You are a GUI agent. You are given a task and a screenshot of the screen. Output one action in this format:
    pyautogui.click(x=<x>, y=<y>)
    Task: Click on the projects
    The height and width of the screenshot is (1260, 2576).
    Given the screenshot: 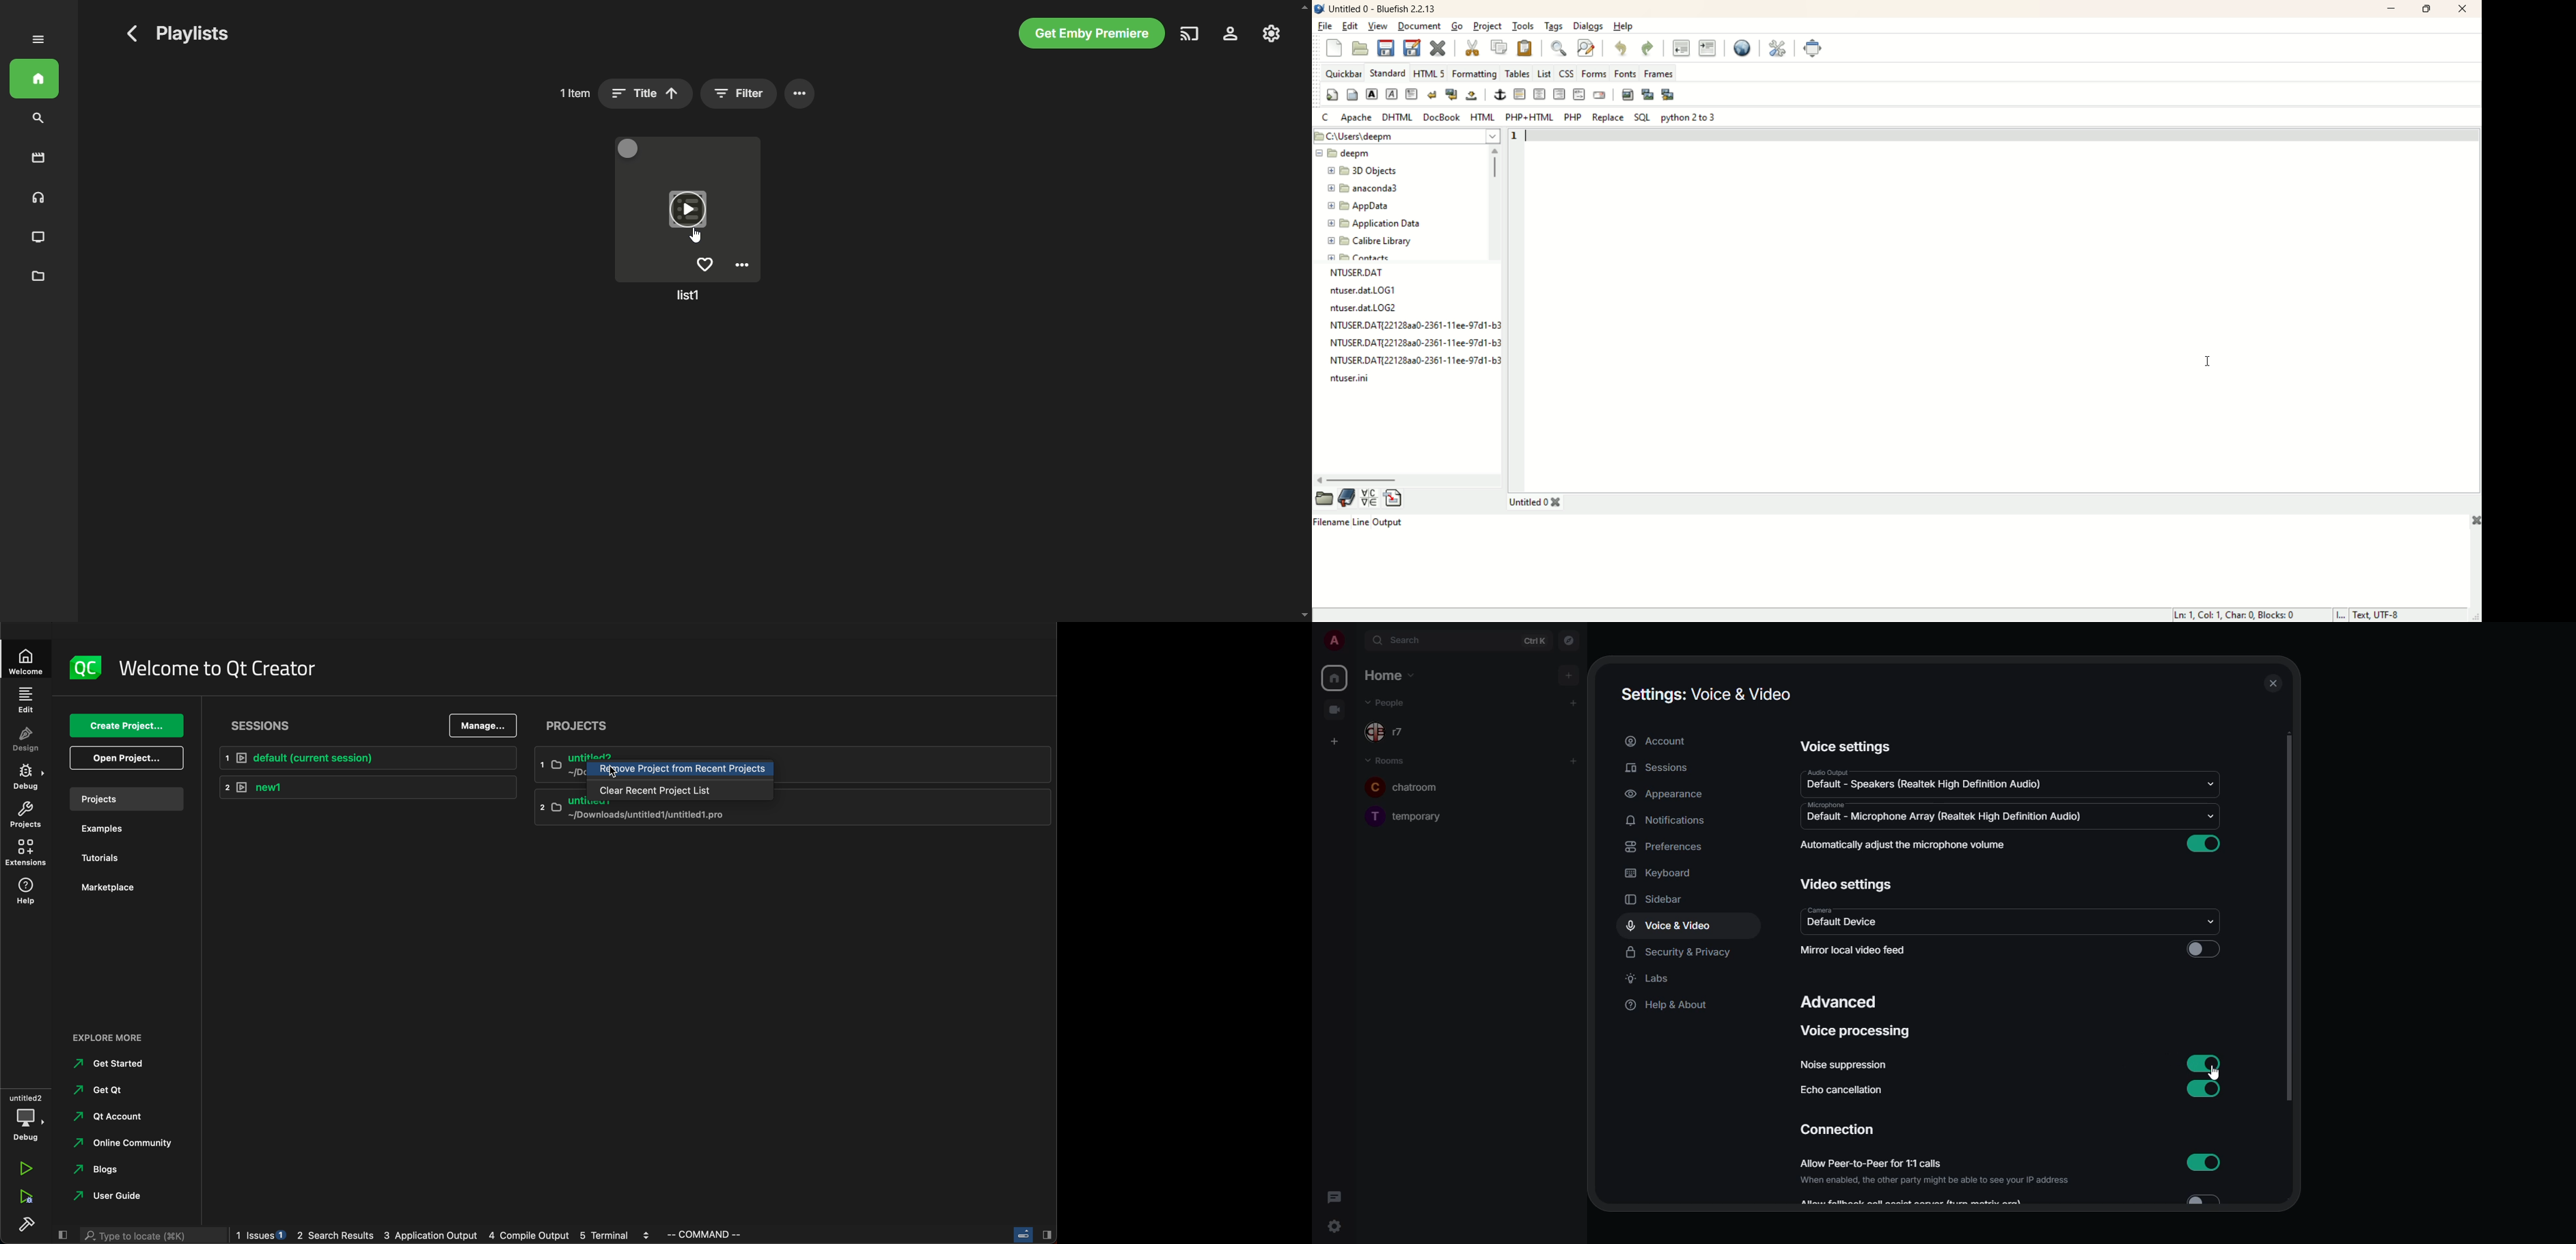 What is the action you would take?
    pyautogui.click(x=123, y=798)
    